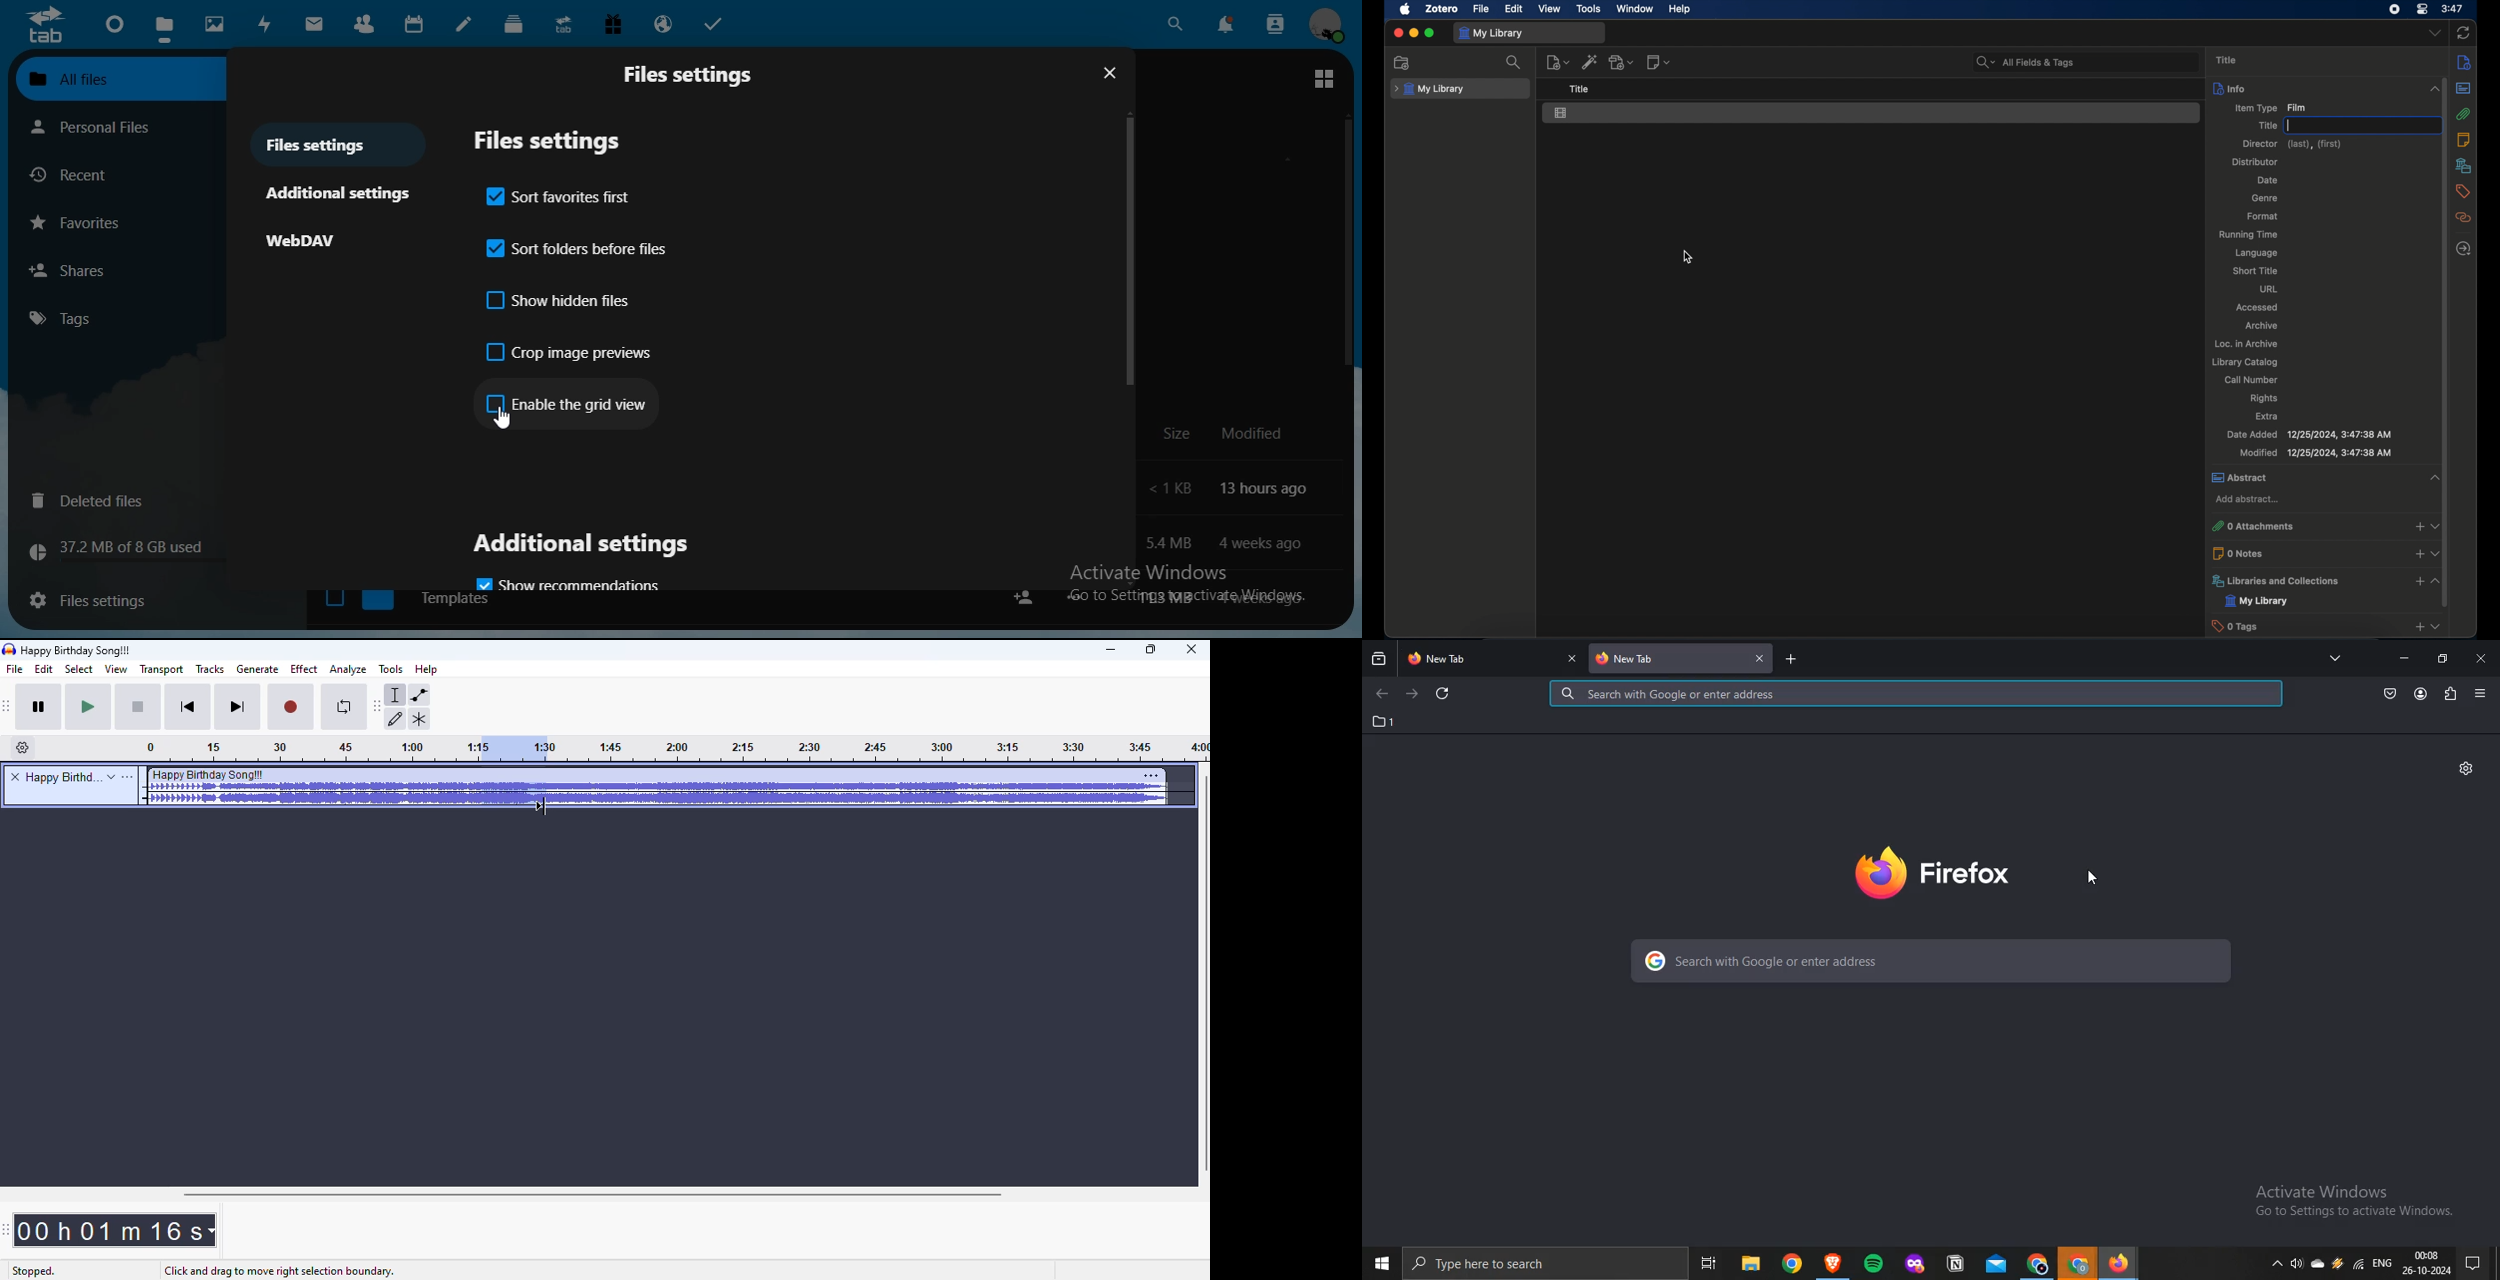  I want to click on add item by identifier, so click(1590, 62).